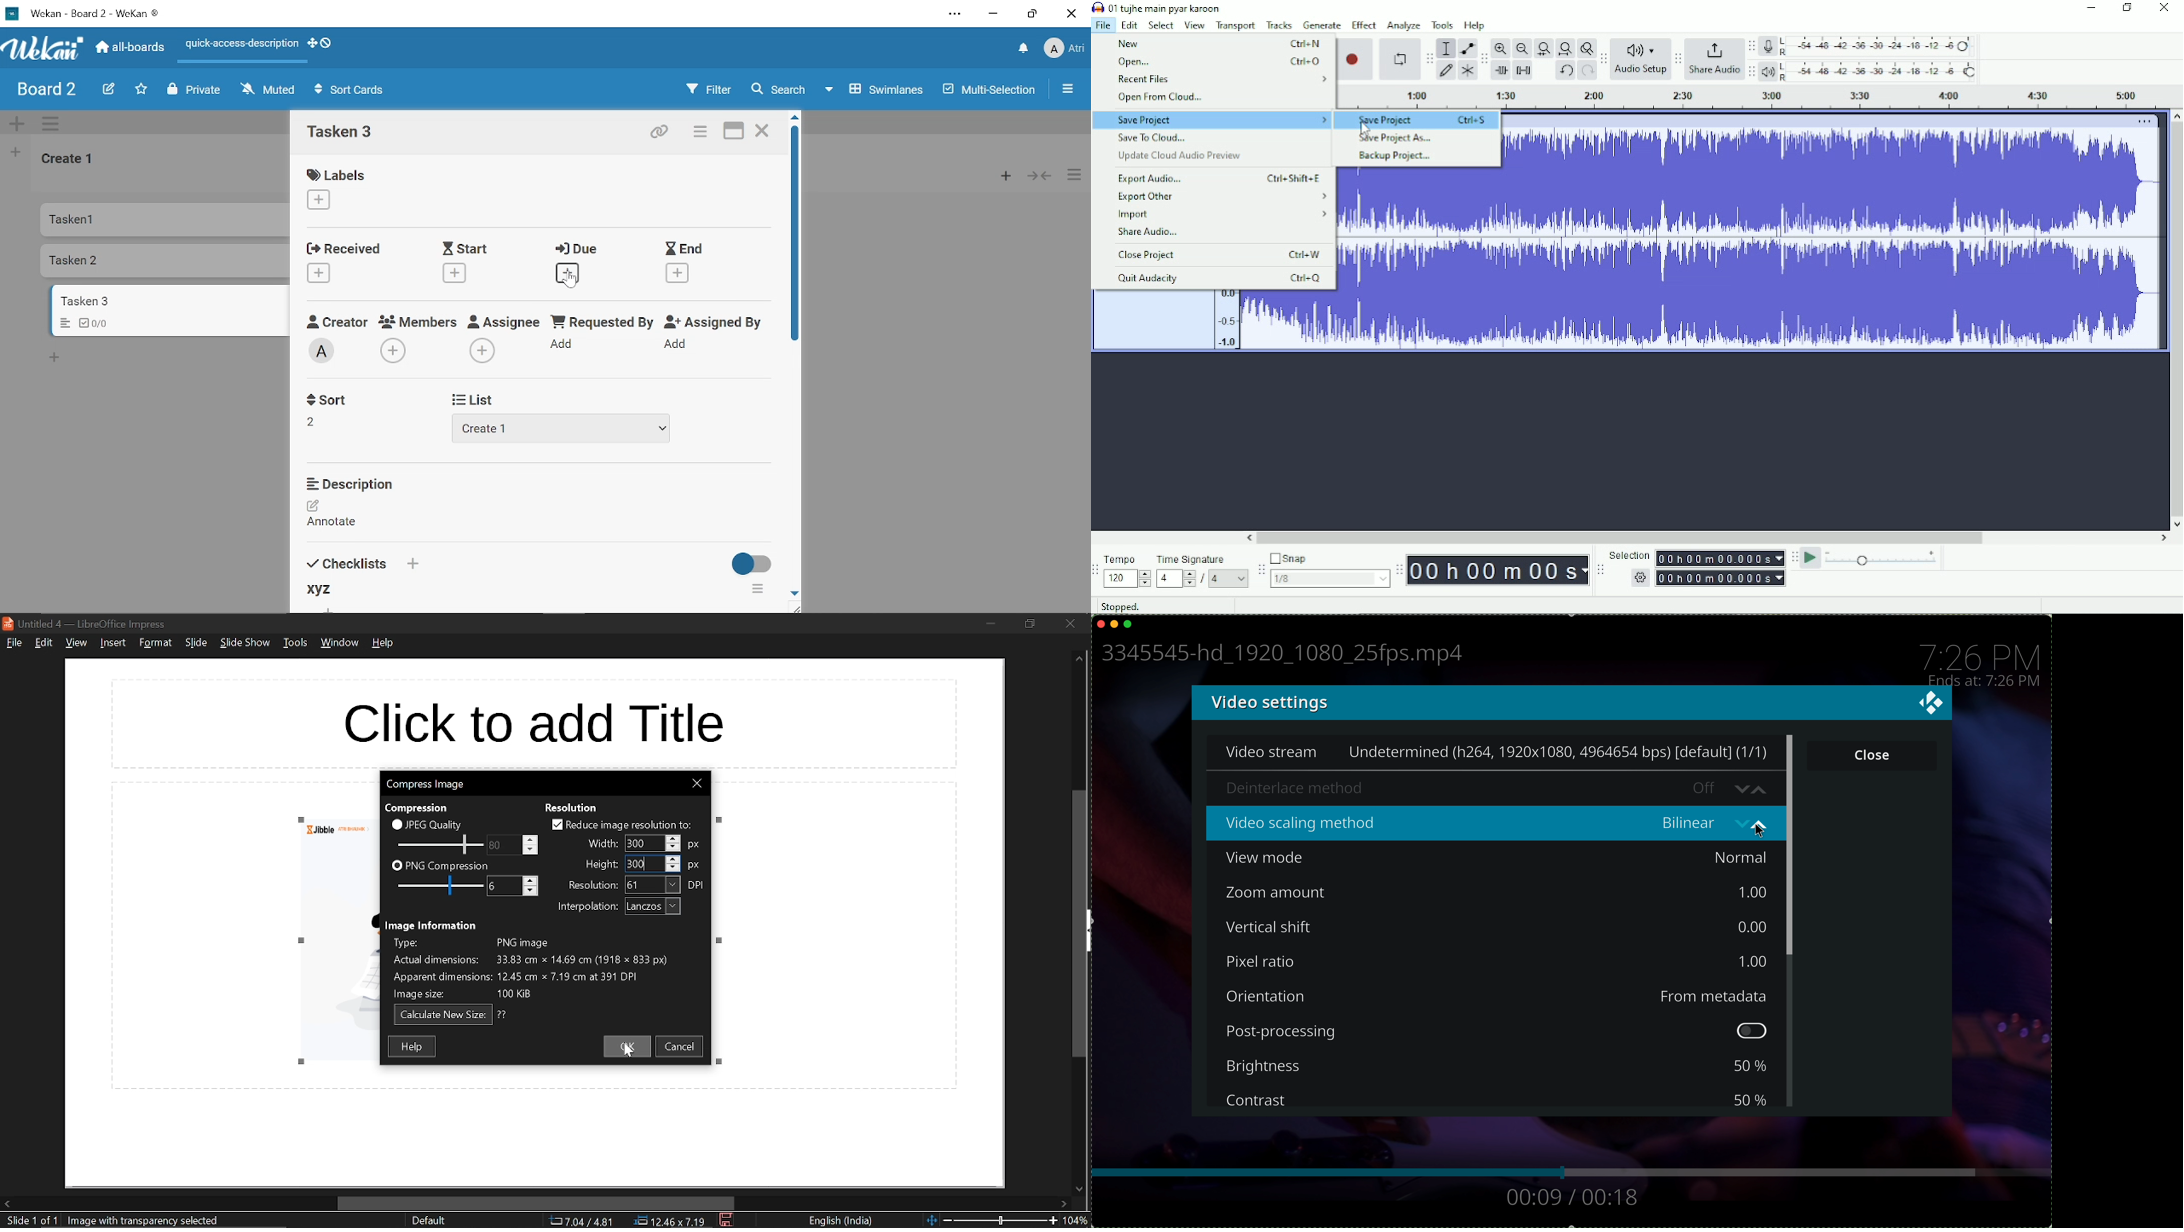 The height and width of the screenshot is (1232, 2184). Describe the element at coordinates (1740, 857) in the screenshot. I see `normal` at that location.